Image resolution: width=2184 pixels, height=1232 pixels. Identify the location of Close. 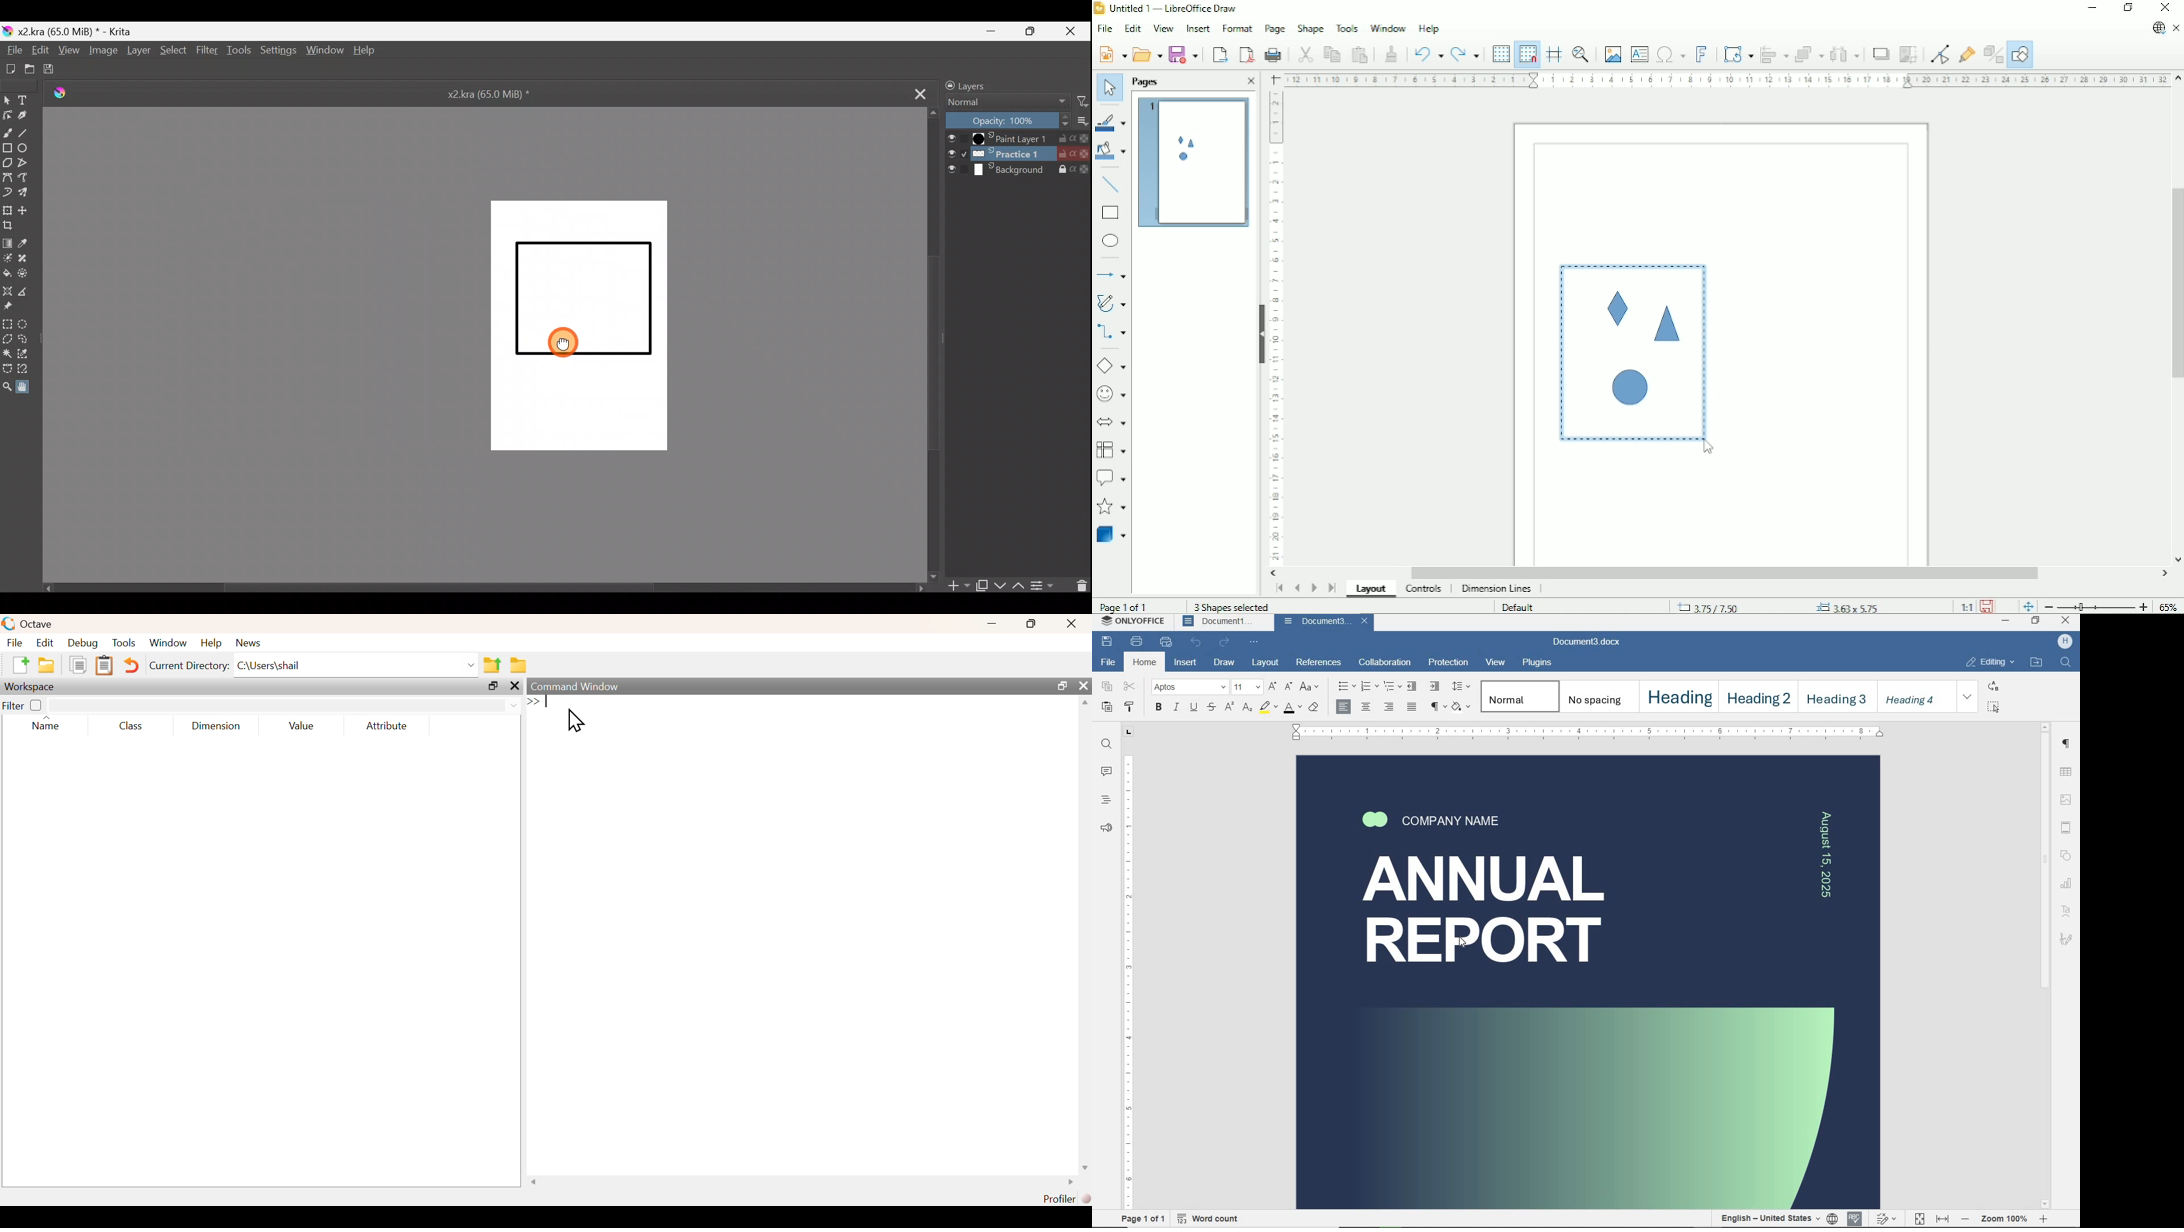
(1250, 82).